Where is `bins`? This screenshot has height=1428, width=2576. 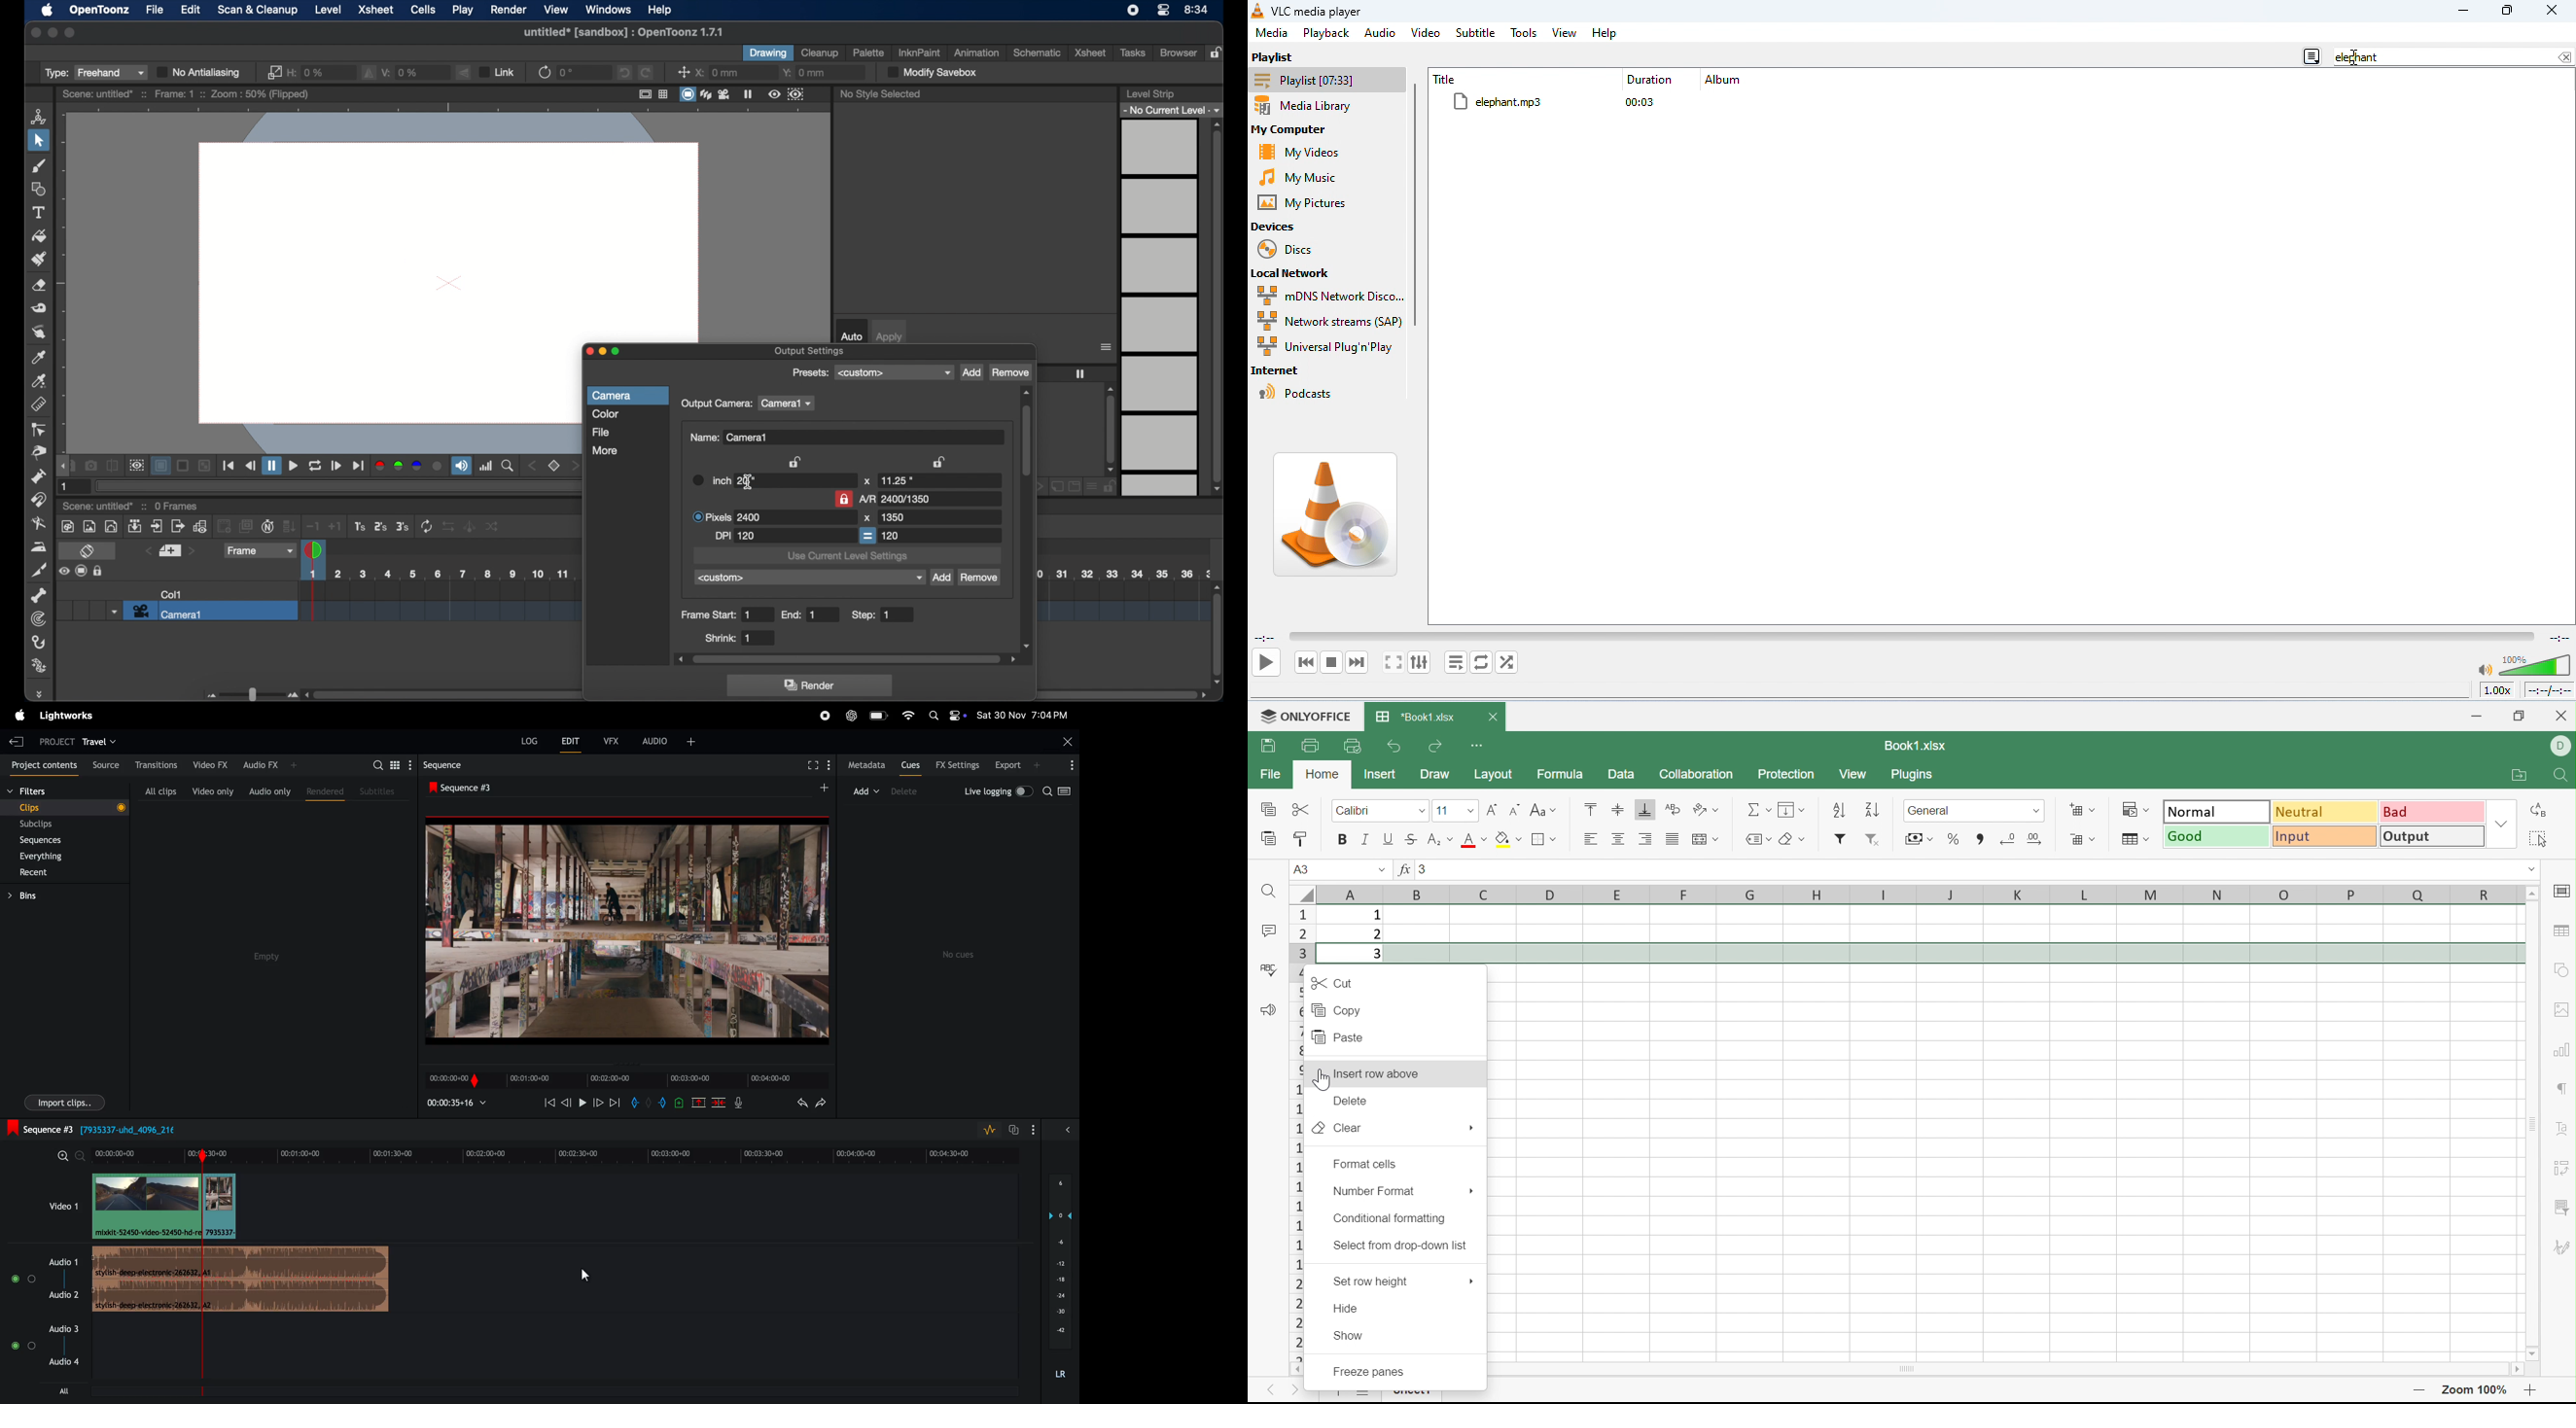 bins is located at coordinates (37, 894).